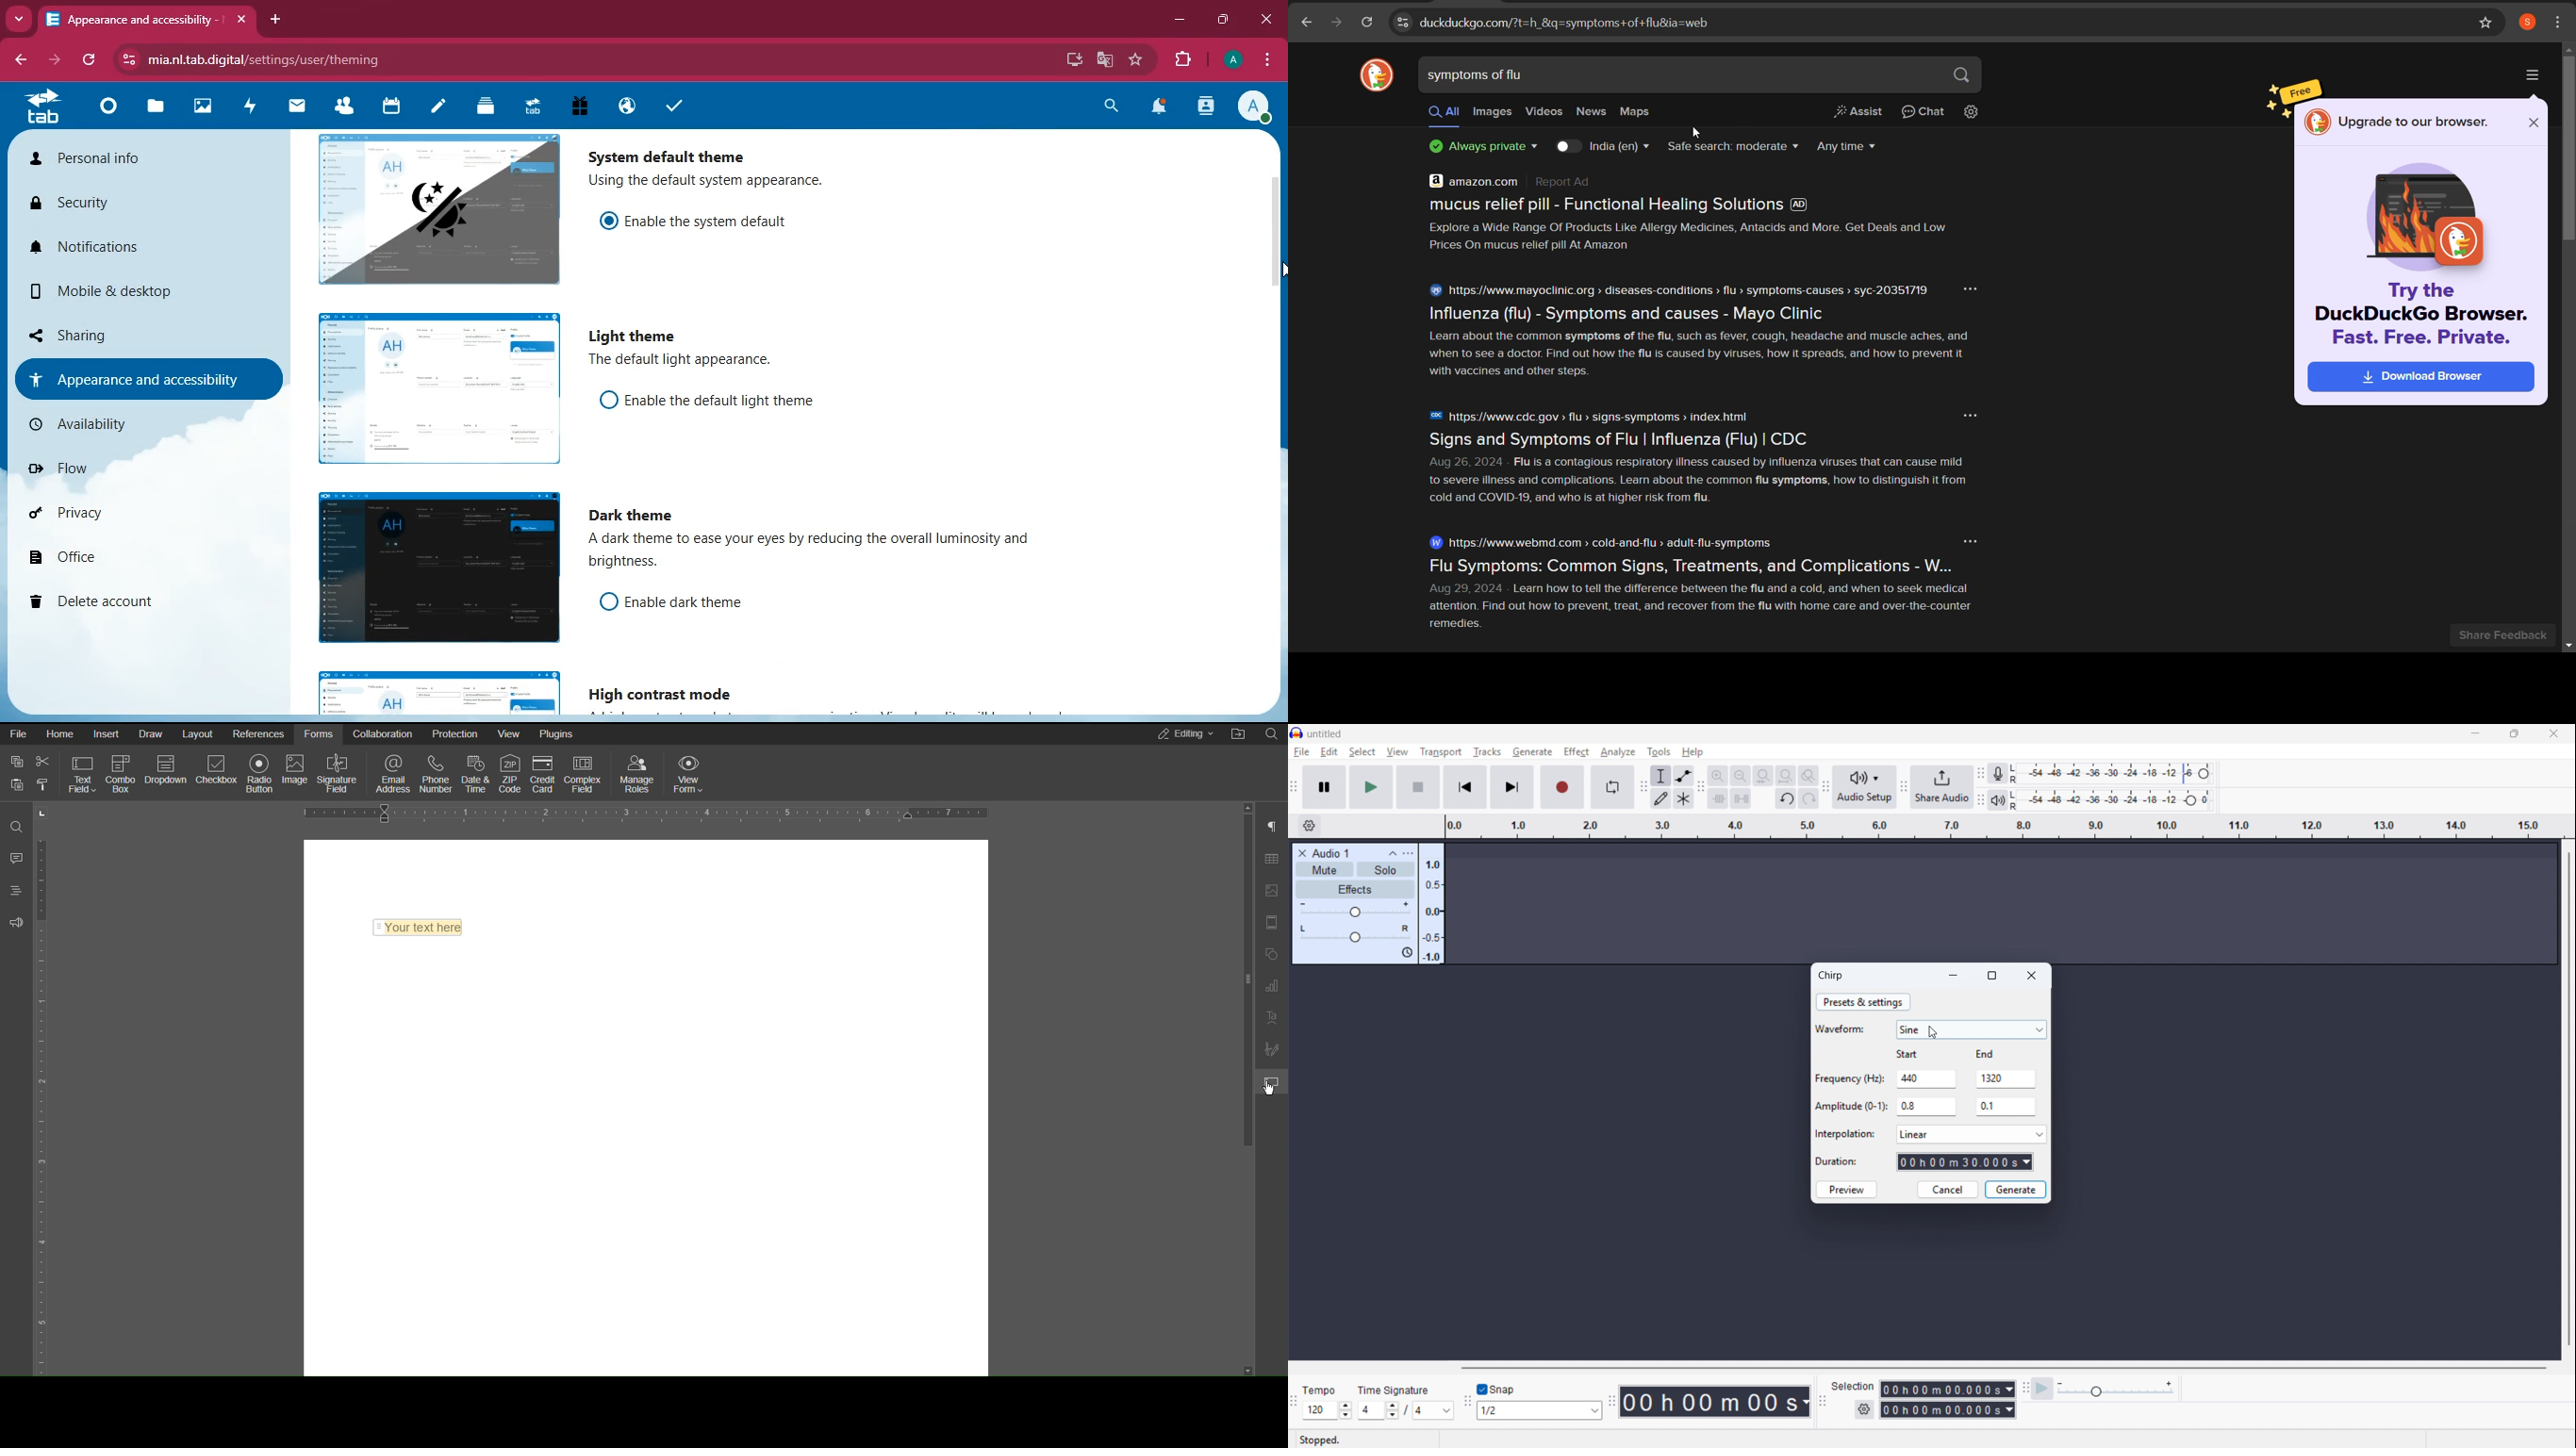  What do you see at coordinates (1684, 798) in the screenshot?
I see `Multi - tool` at bounding box center [1684, 798].